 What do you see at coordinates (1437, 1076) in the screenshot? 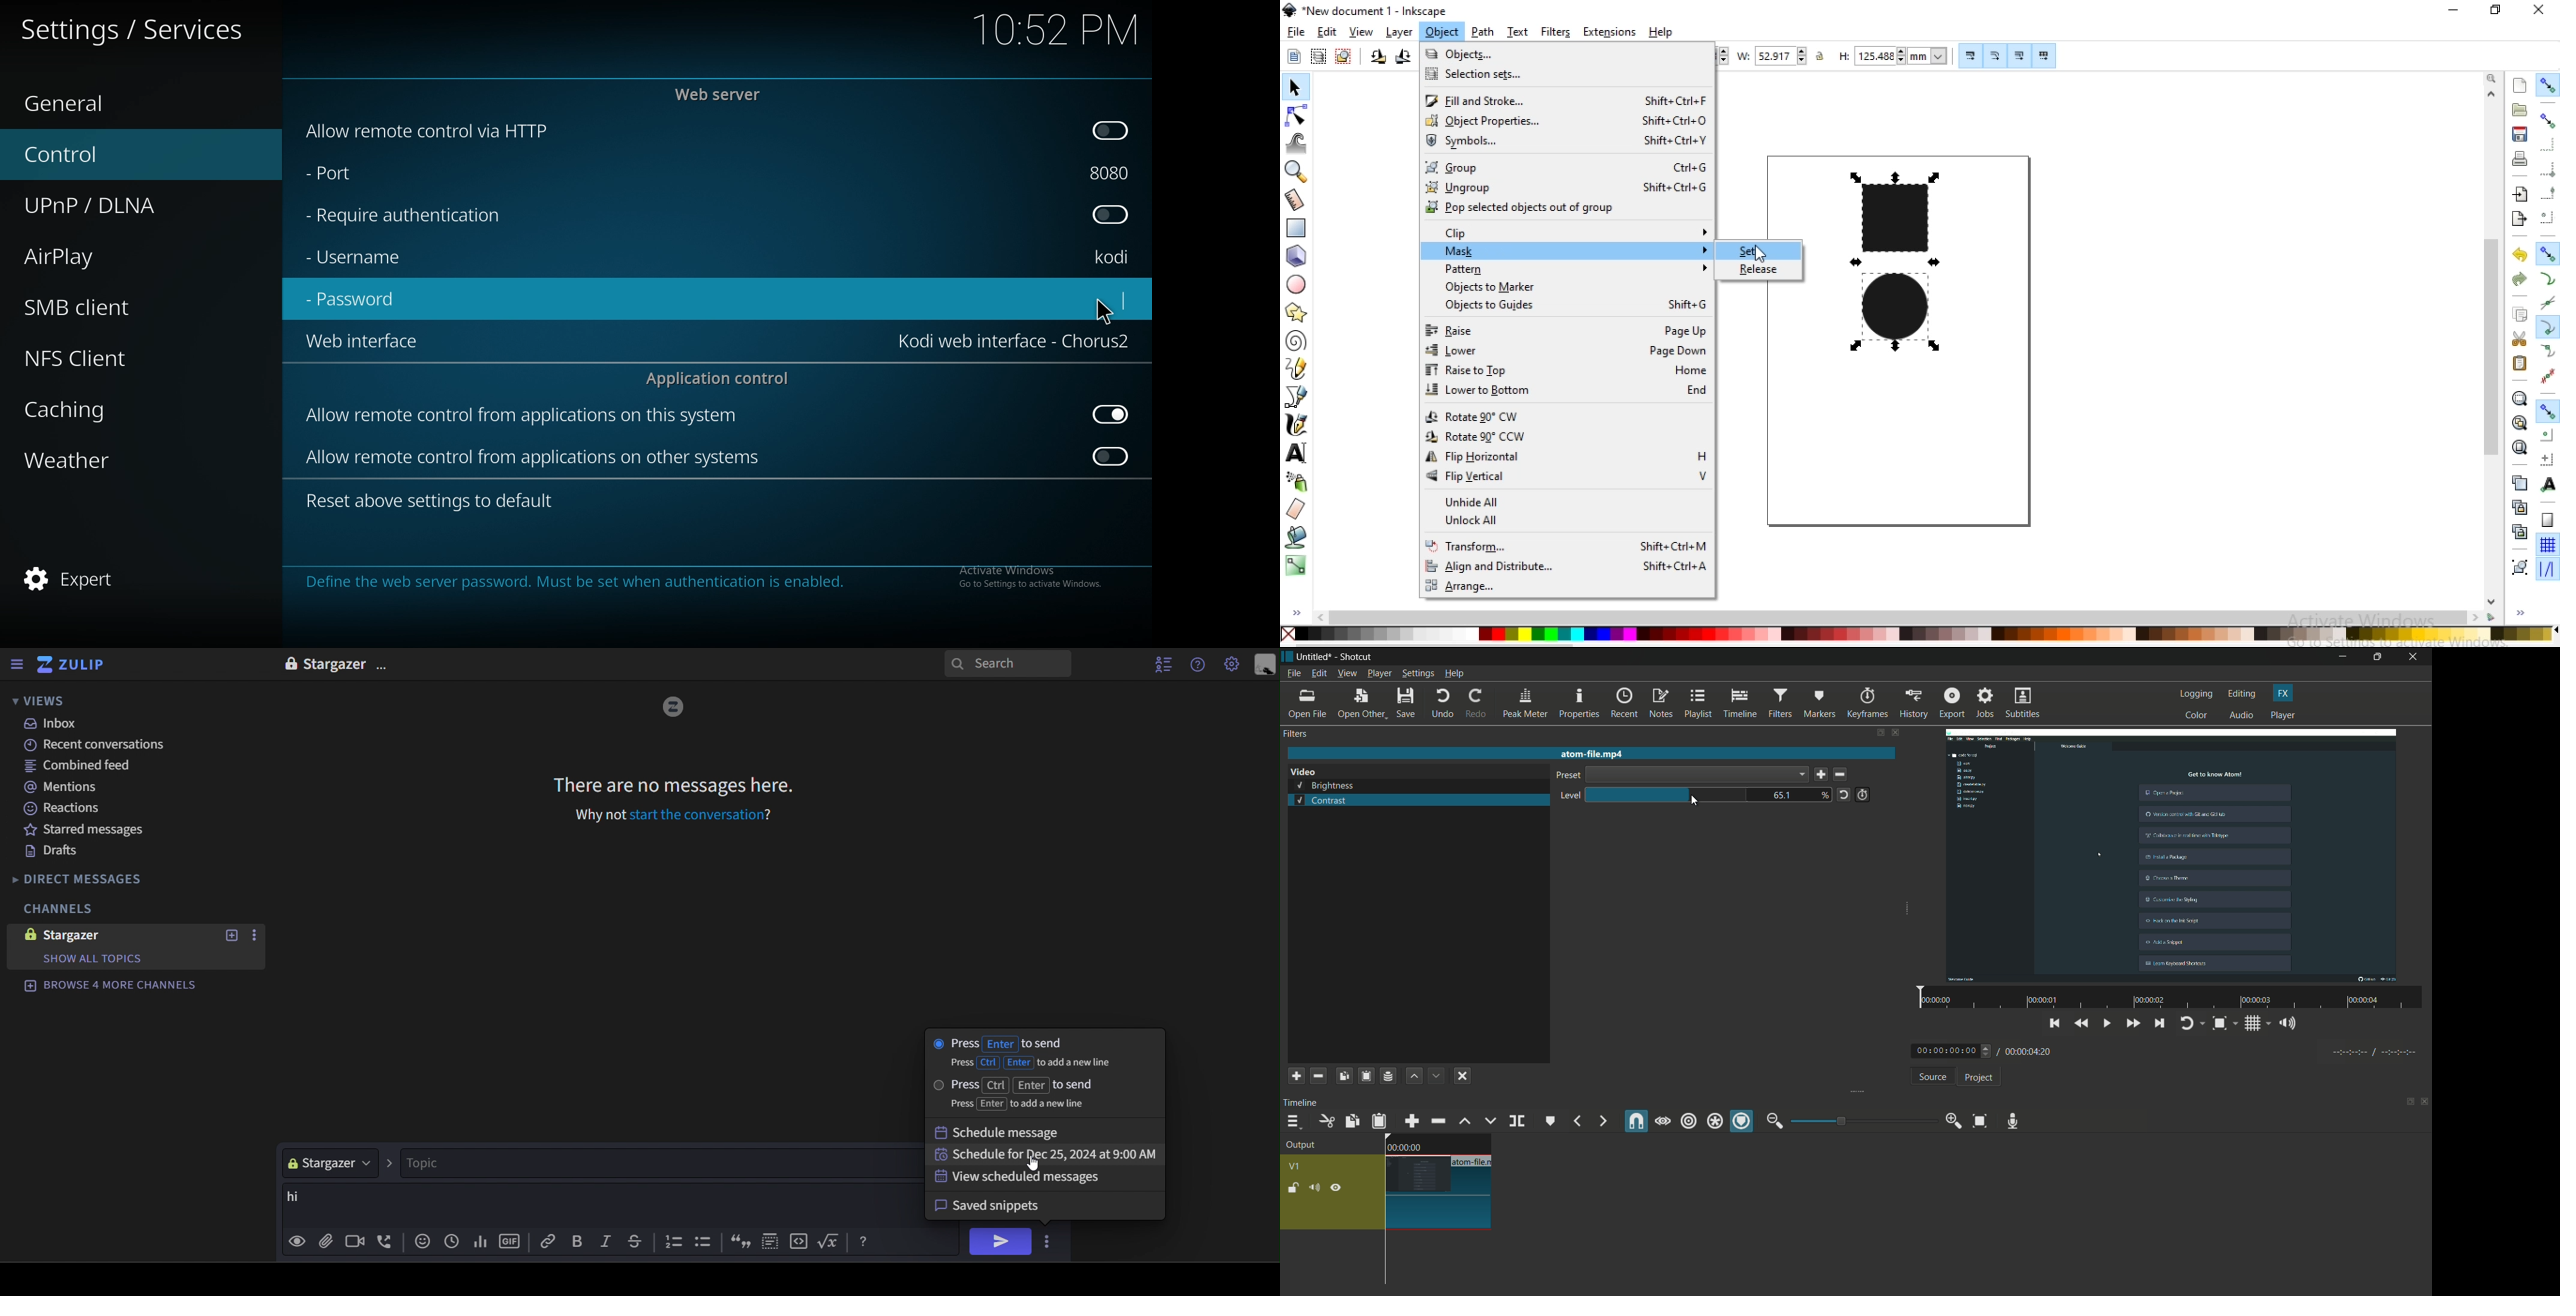
I see `move filter down` at bounding box center [1437, 1076].